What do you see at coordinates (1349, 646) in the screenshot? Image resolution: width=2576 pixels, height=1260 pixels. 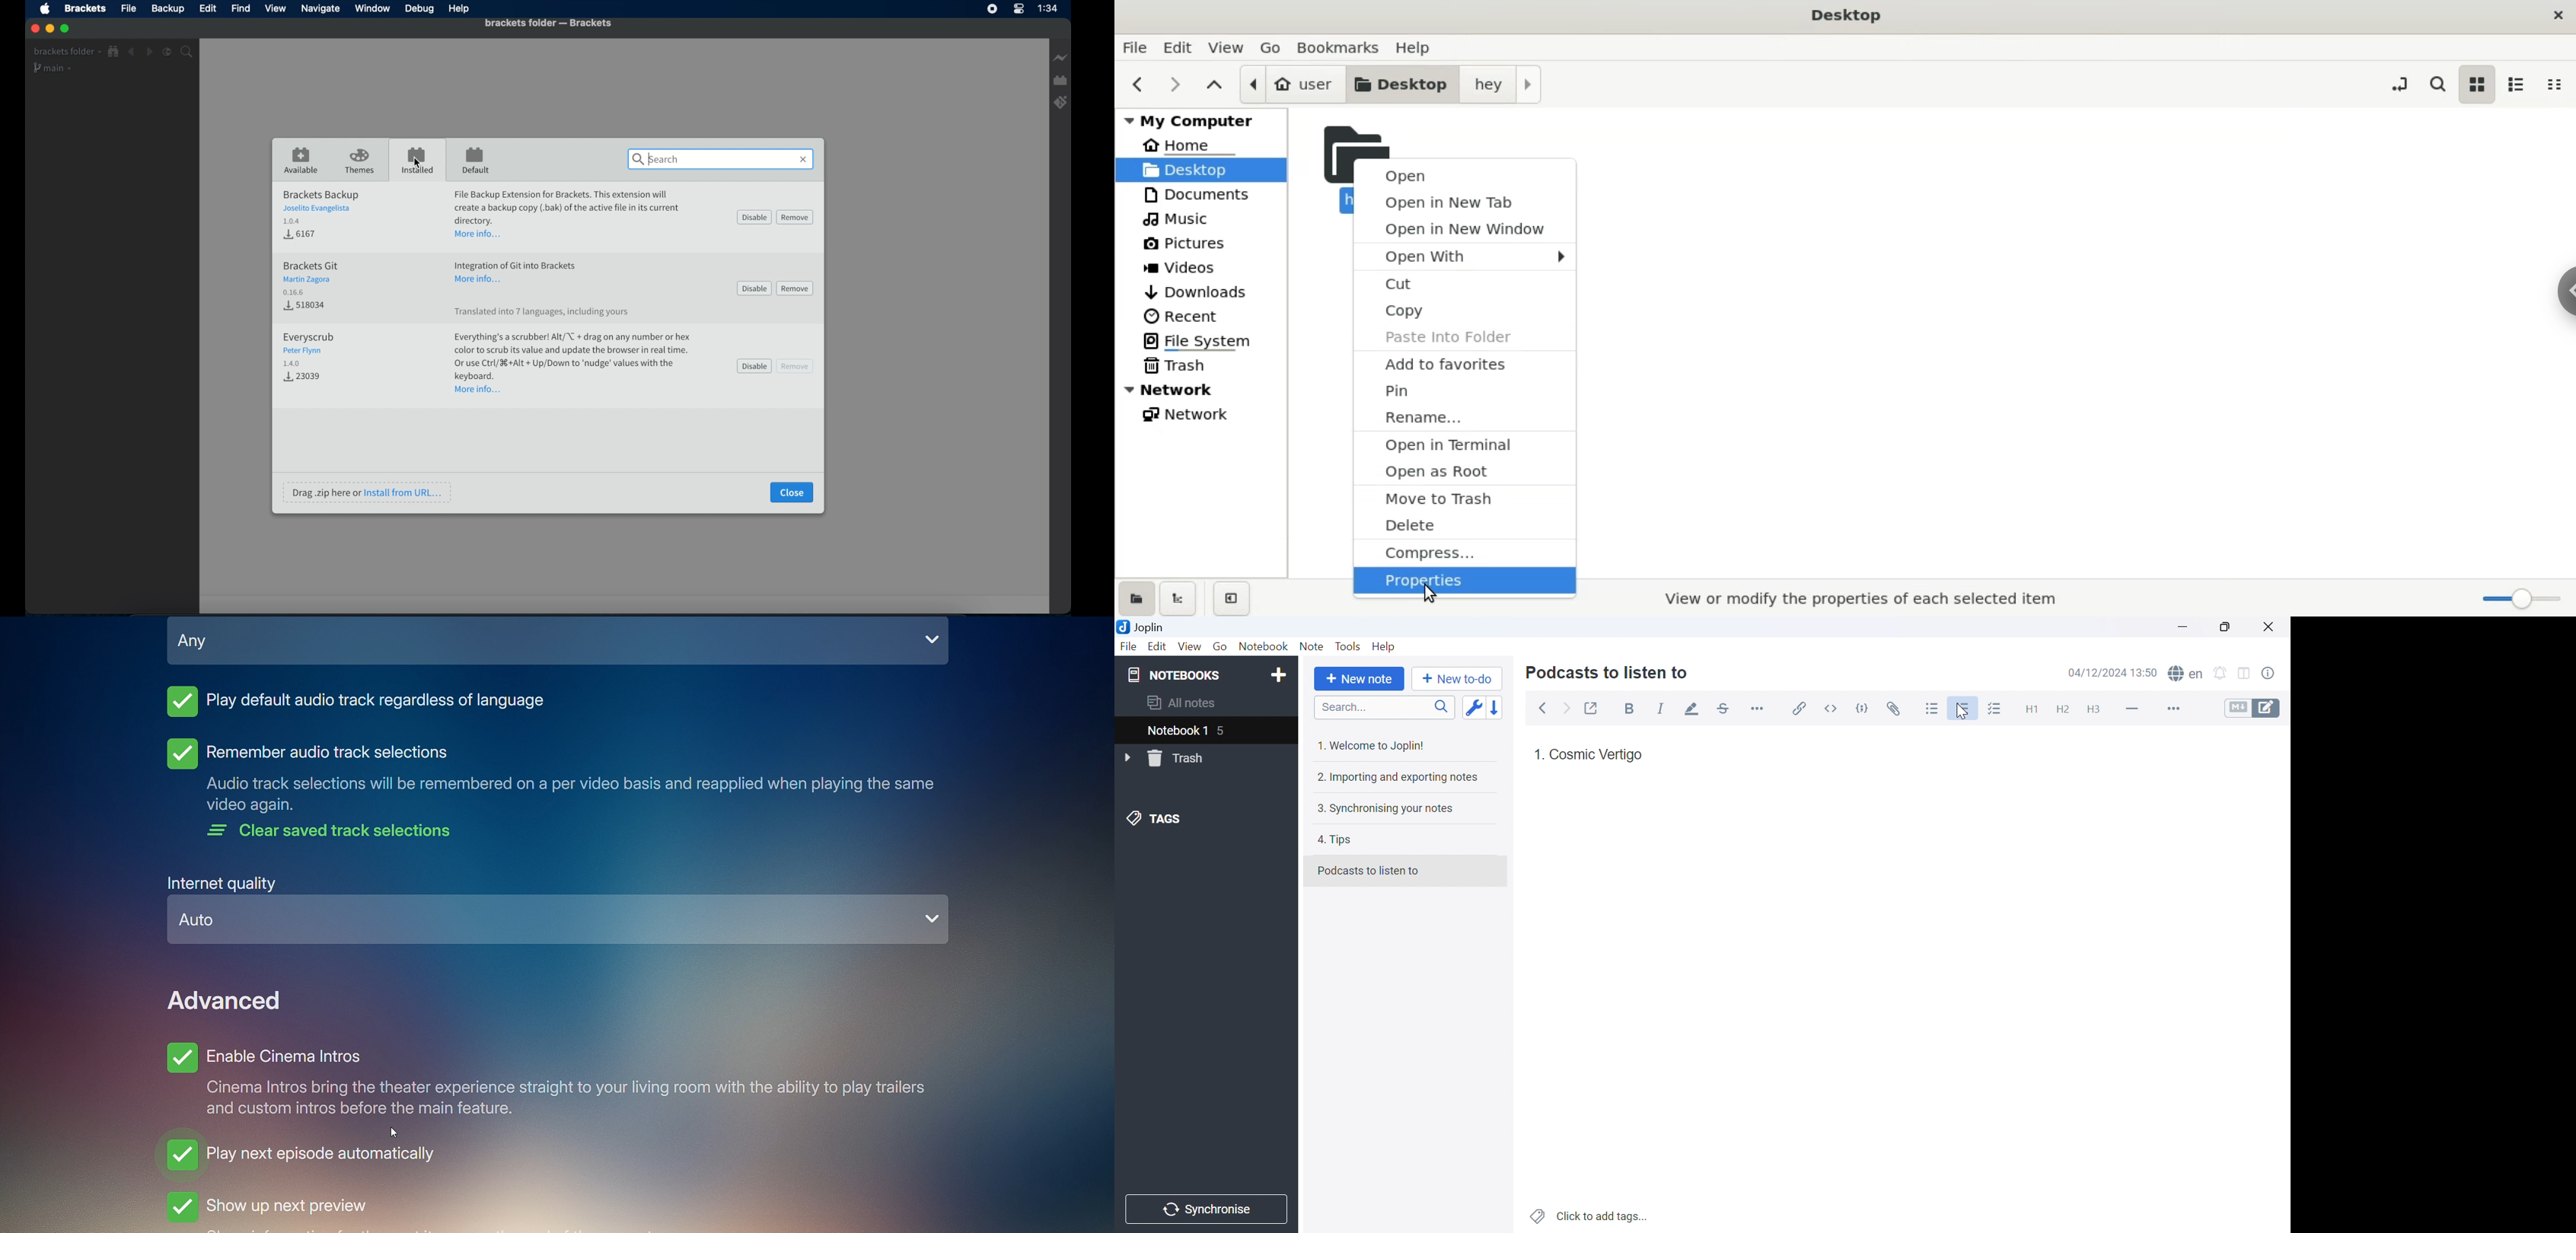 I see `Tools` at bounding box center [1349, 646].